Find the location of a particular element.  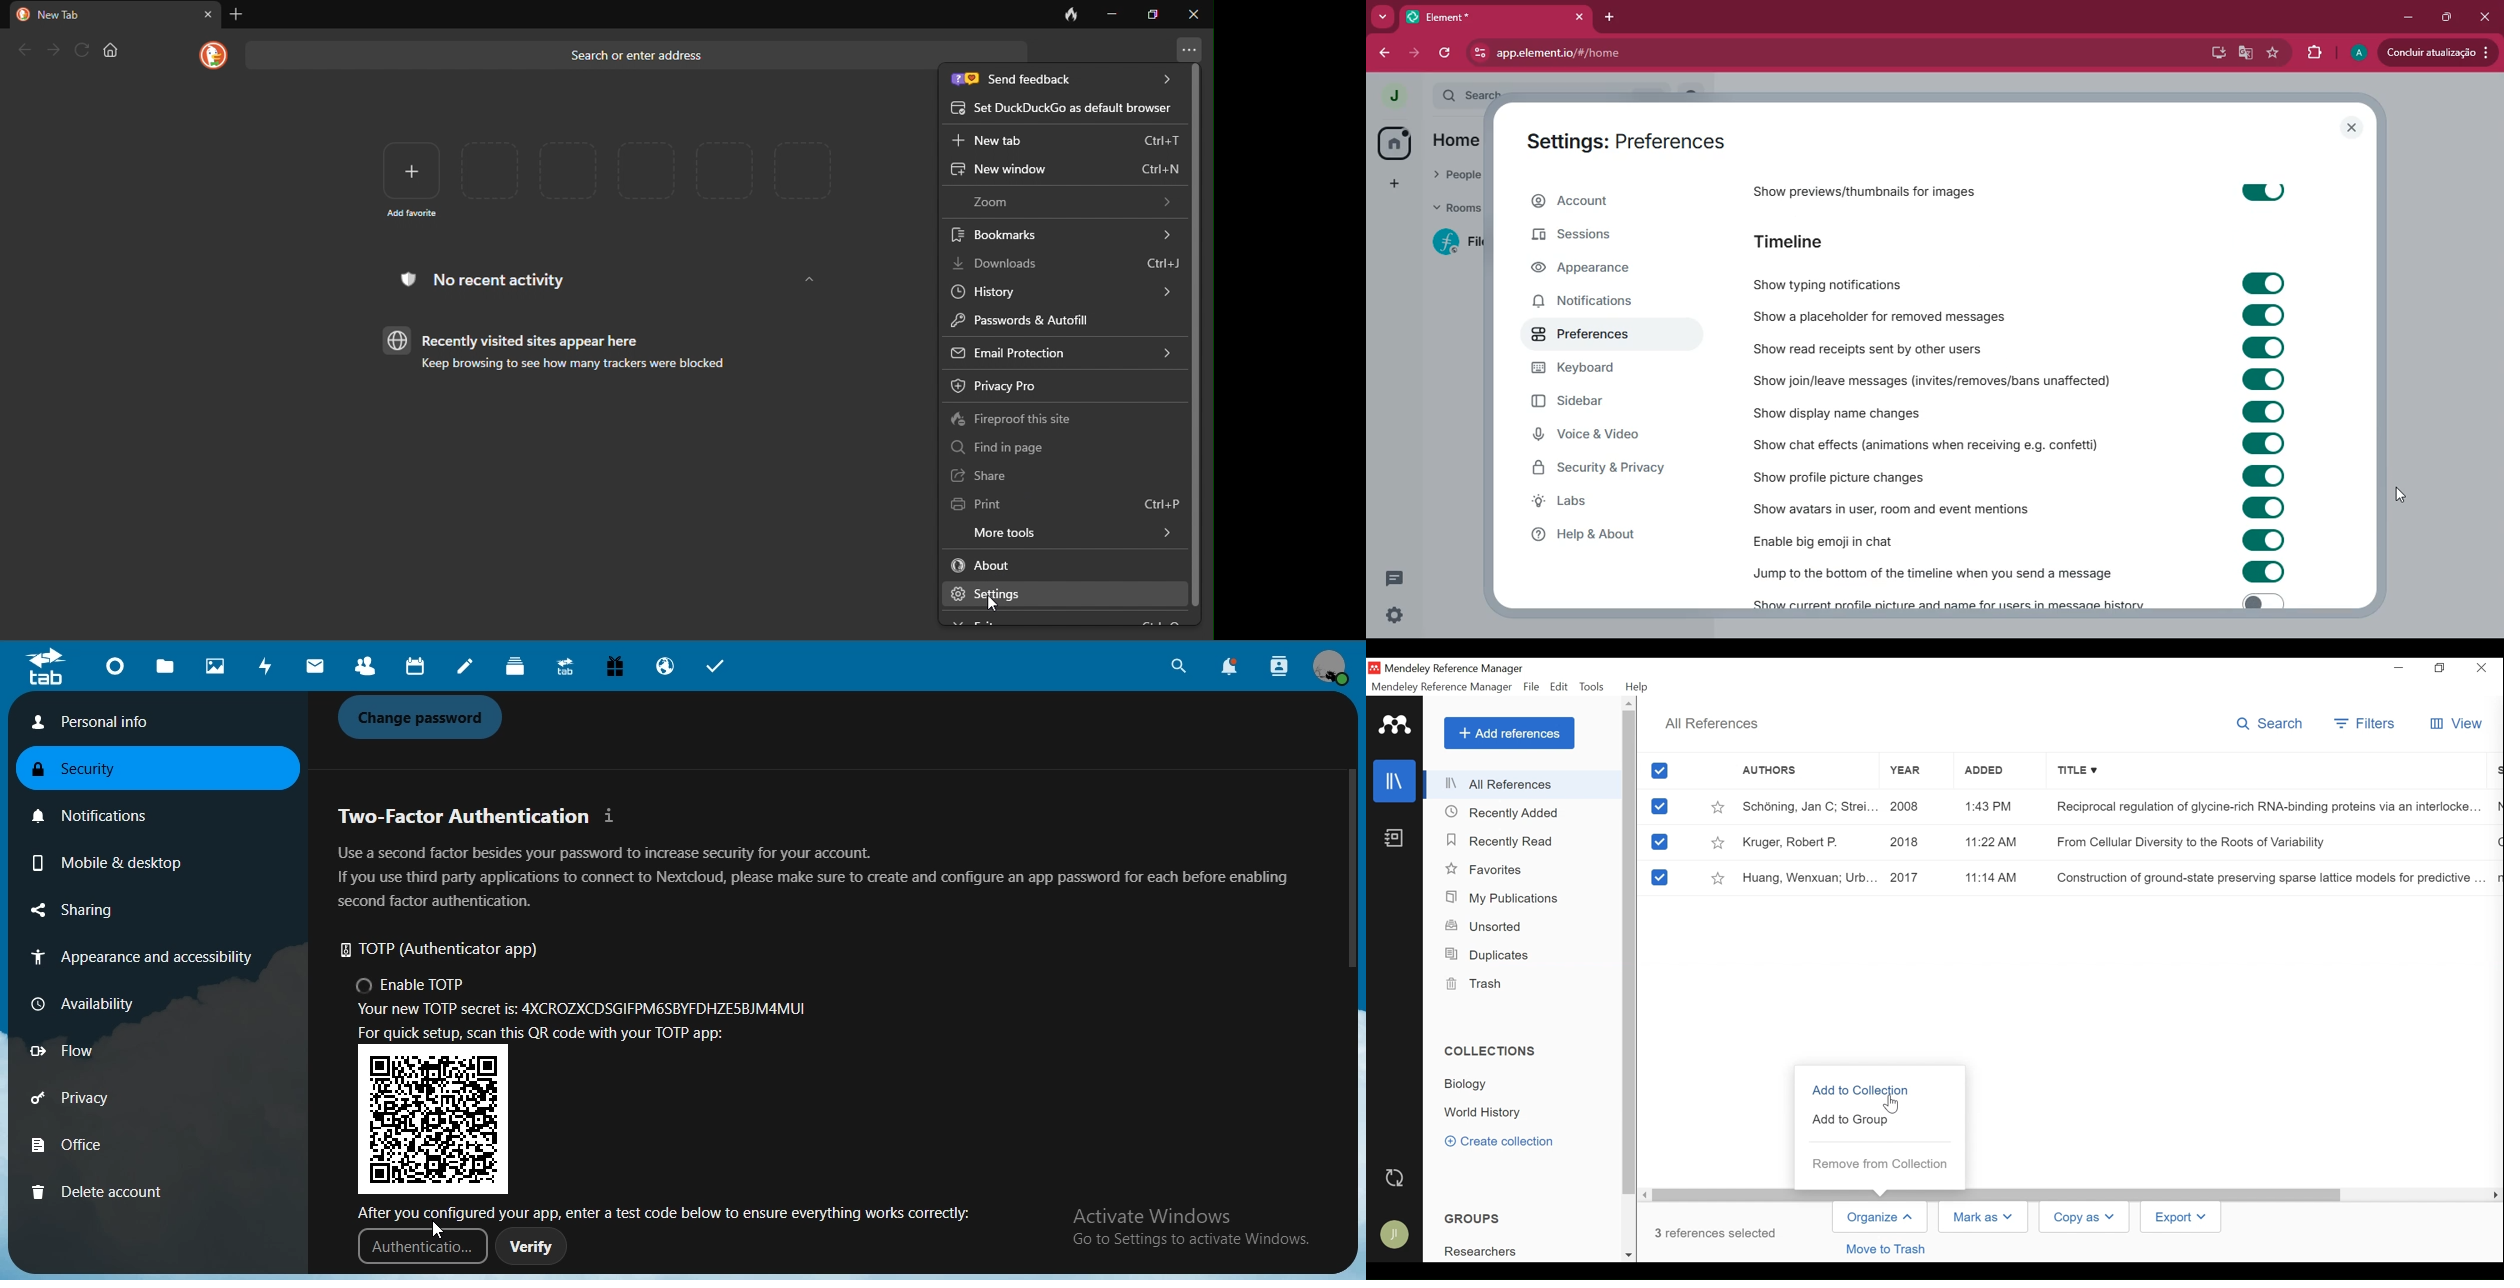

Scroll down is located at coordinates (1629, 1253).